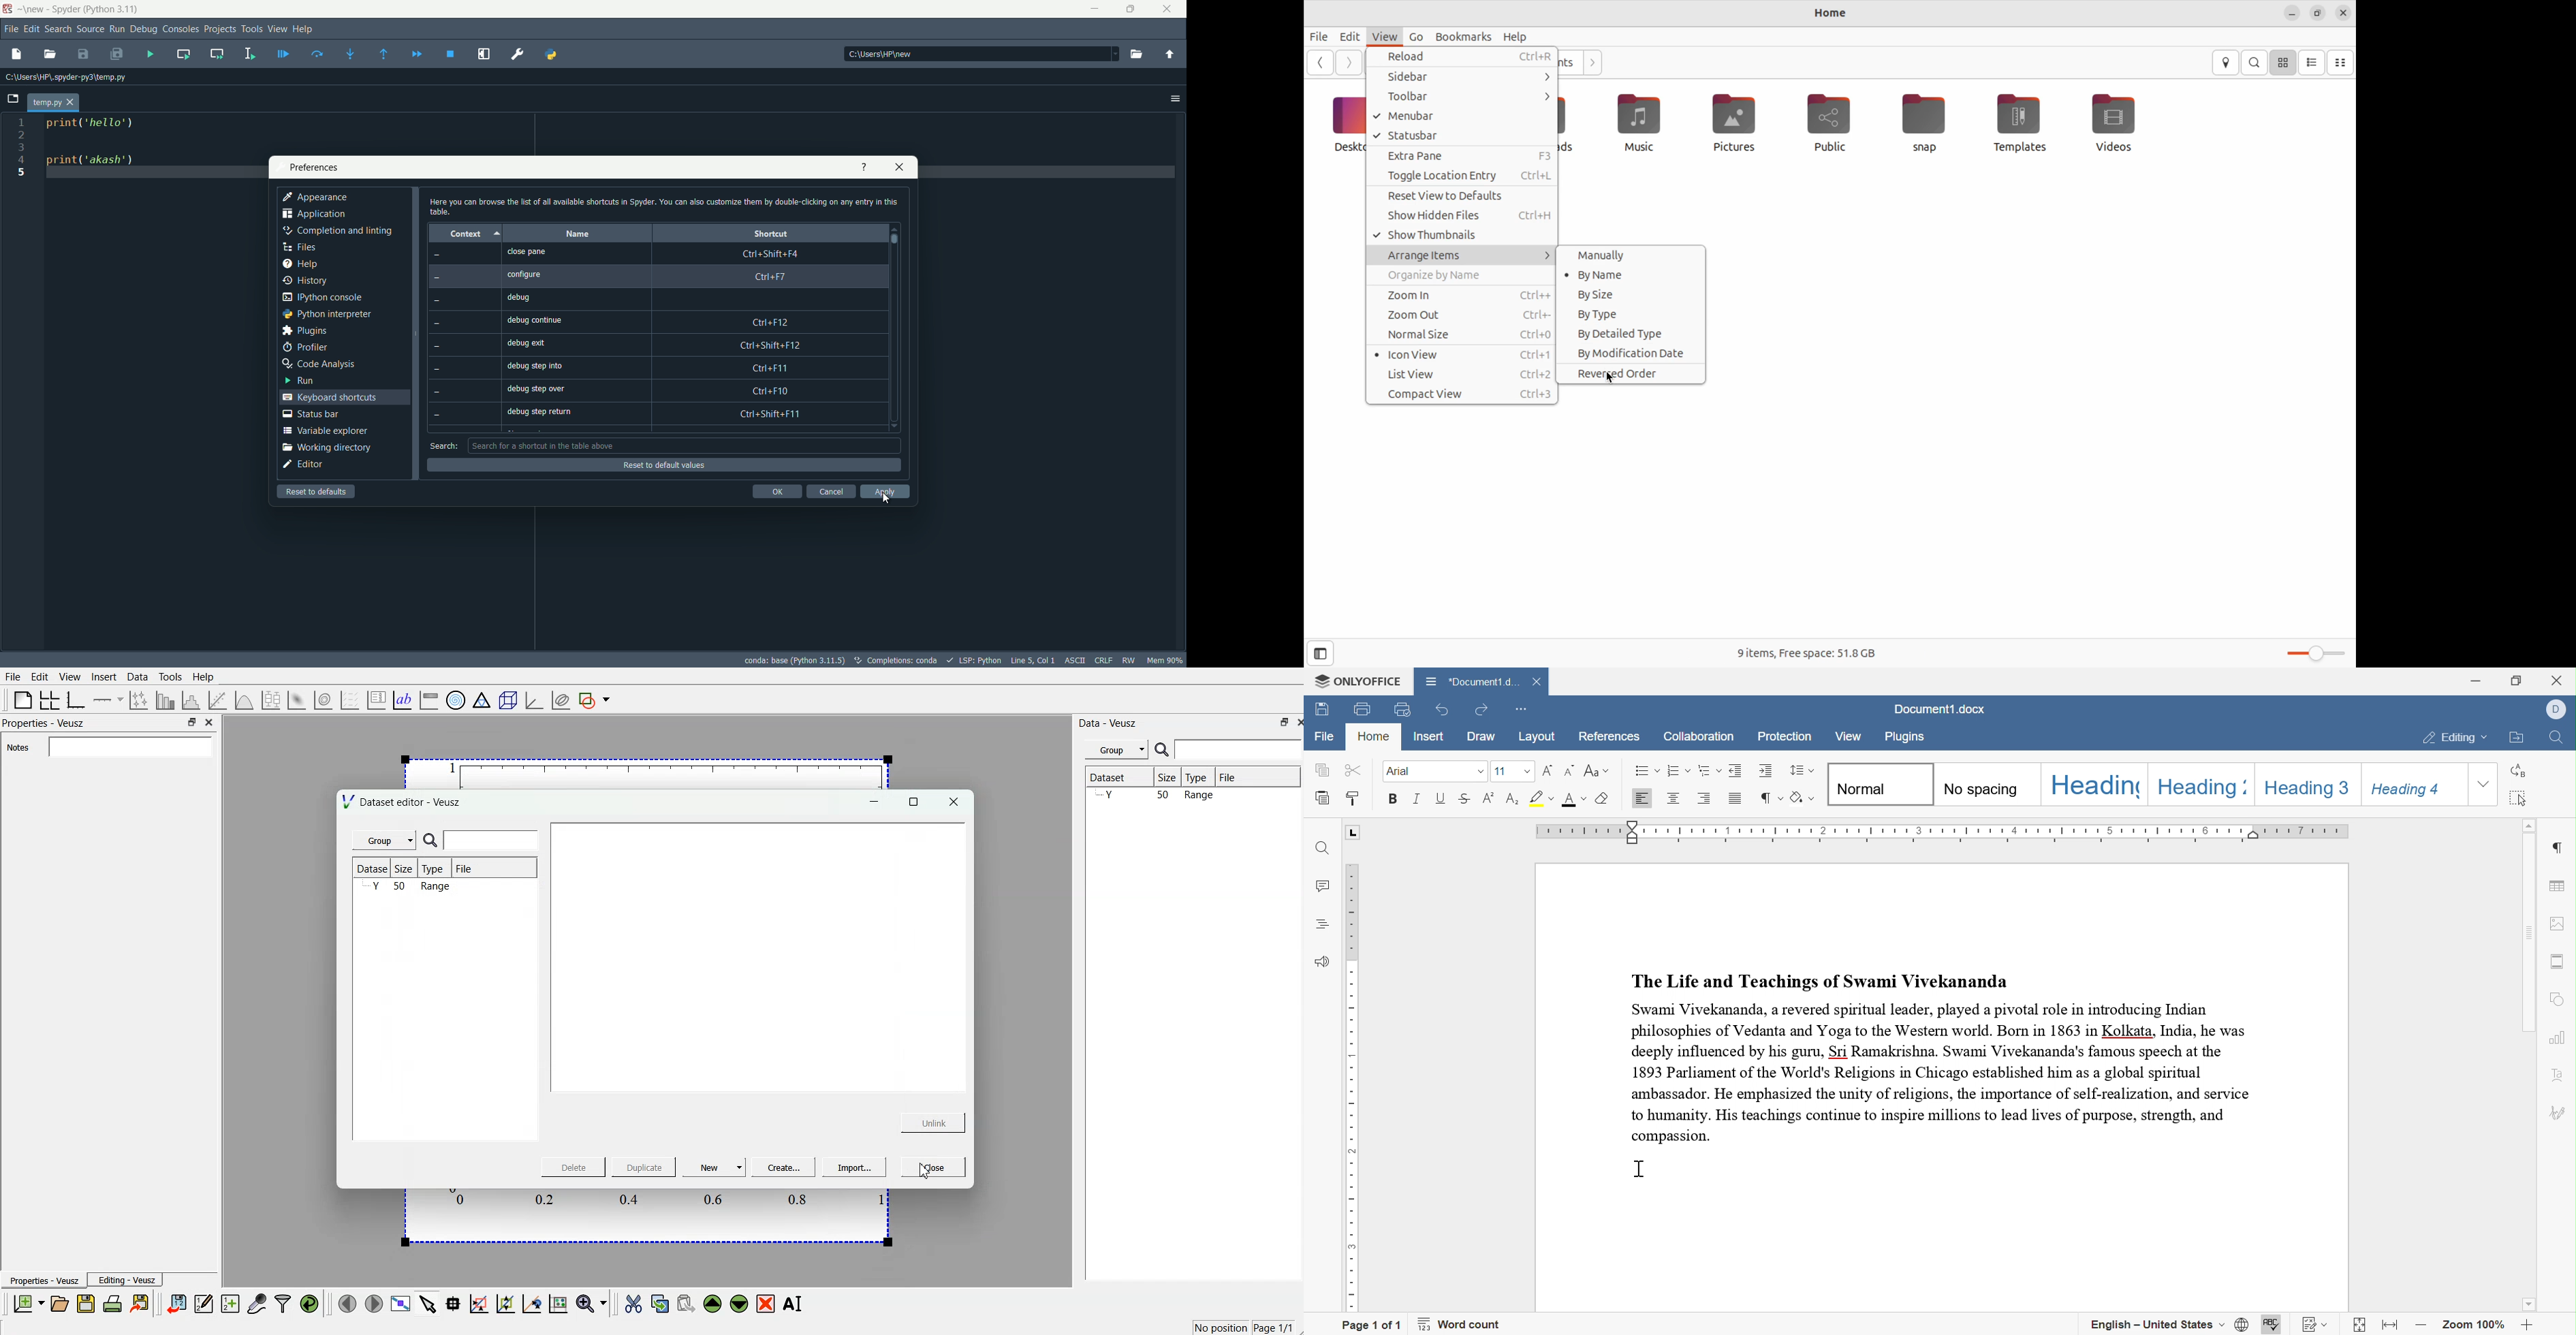 Image resolution: width=2576 pixels, height=1344 pixels. What do you see at coordinates (2096, 784) in the screenshot?
I see `heading ` at bounding box center [2096, 784].